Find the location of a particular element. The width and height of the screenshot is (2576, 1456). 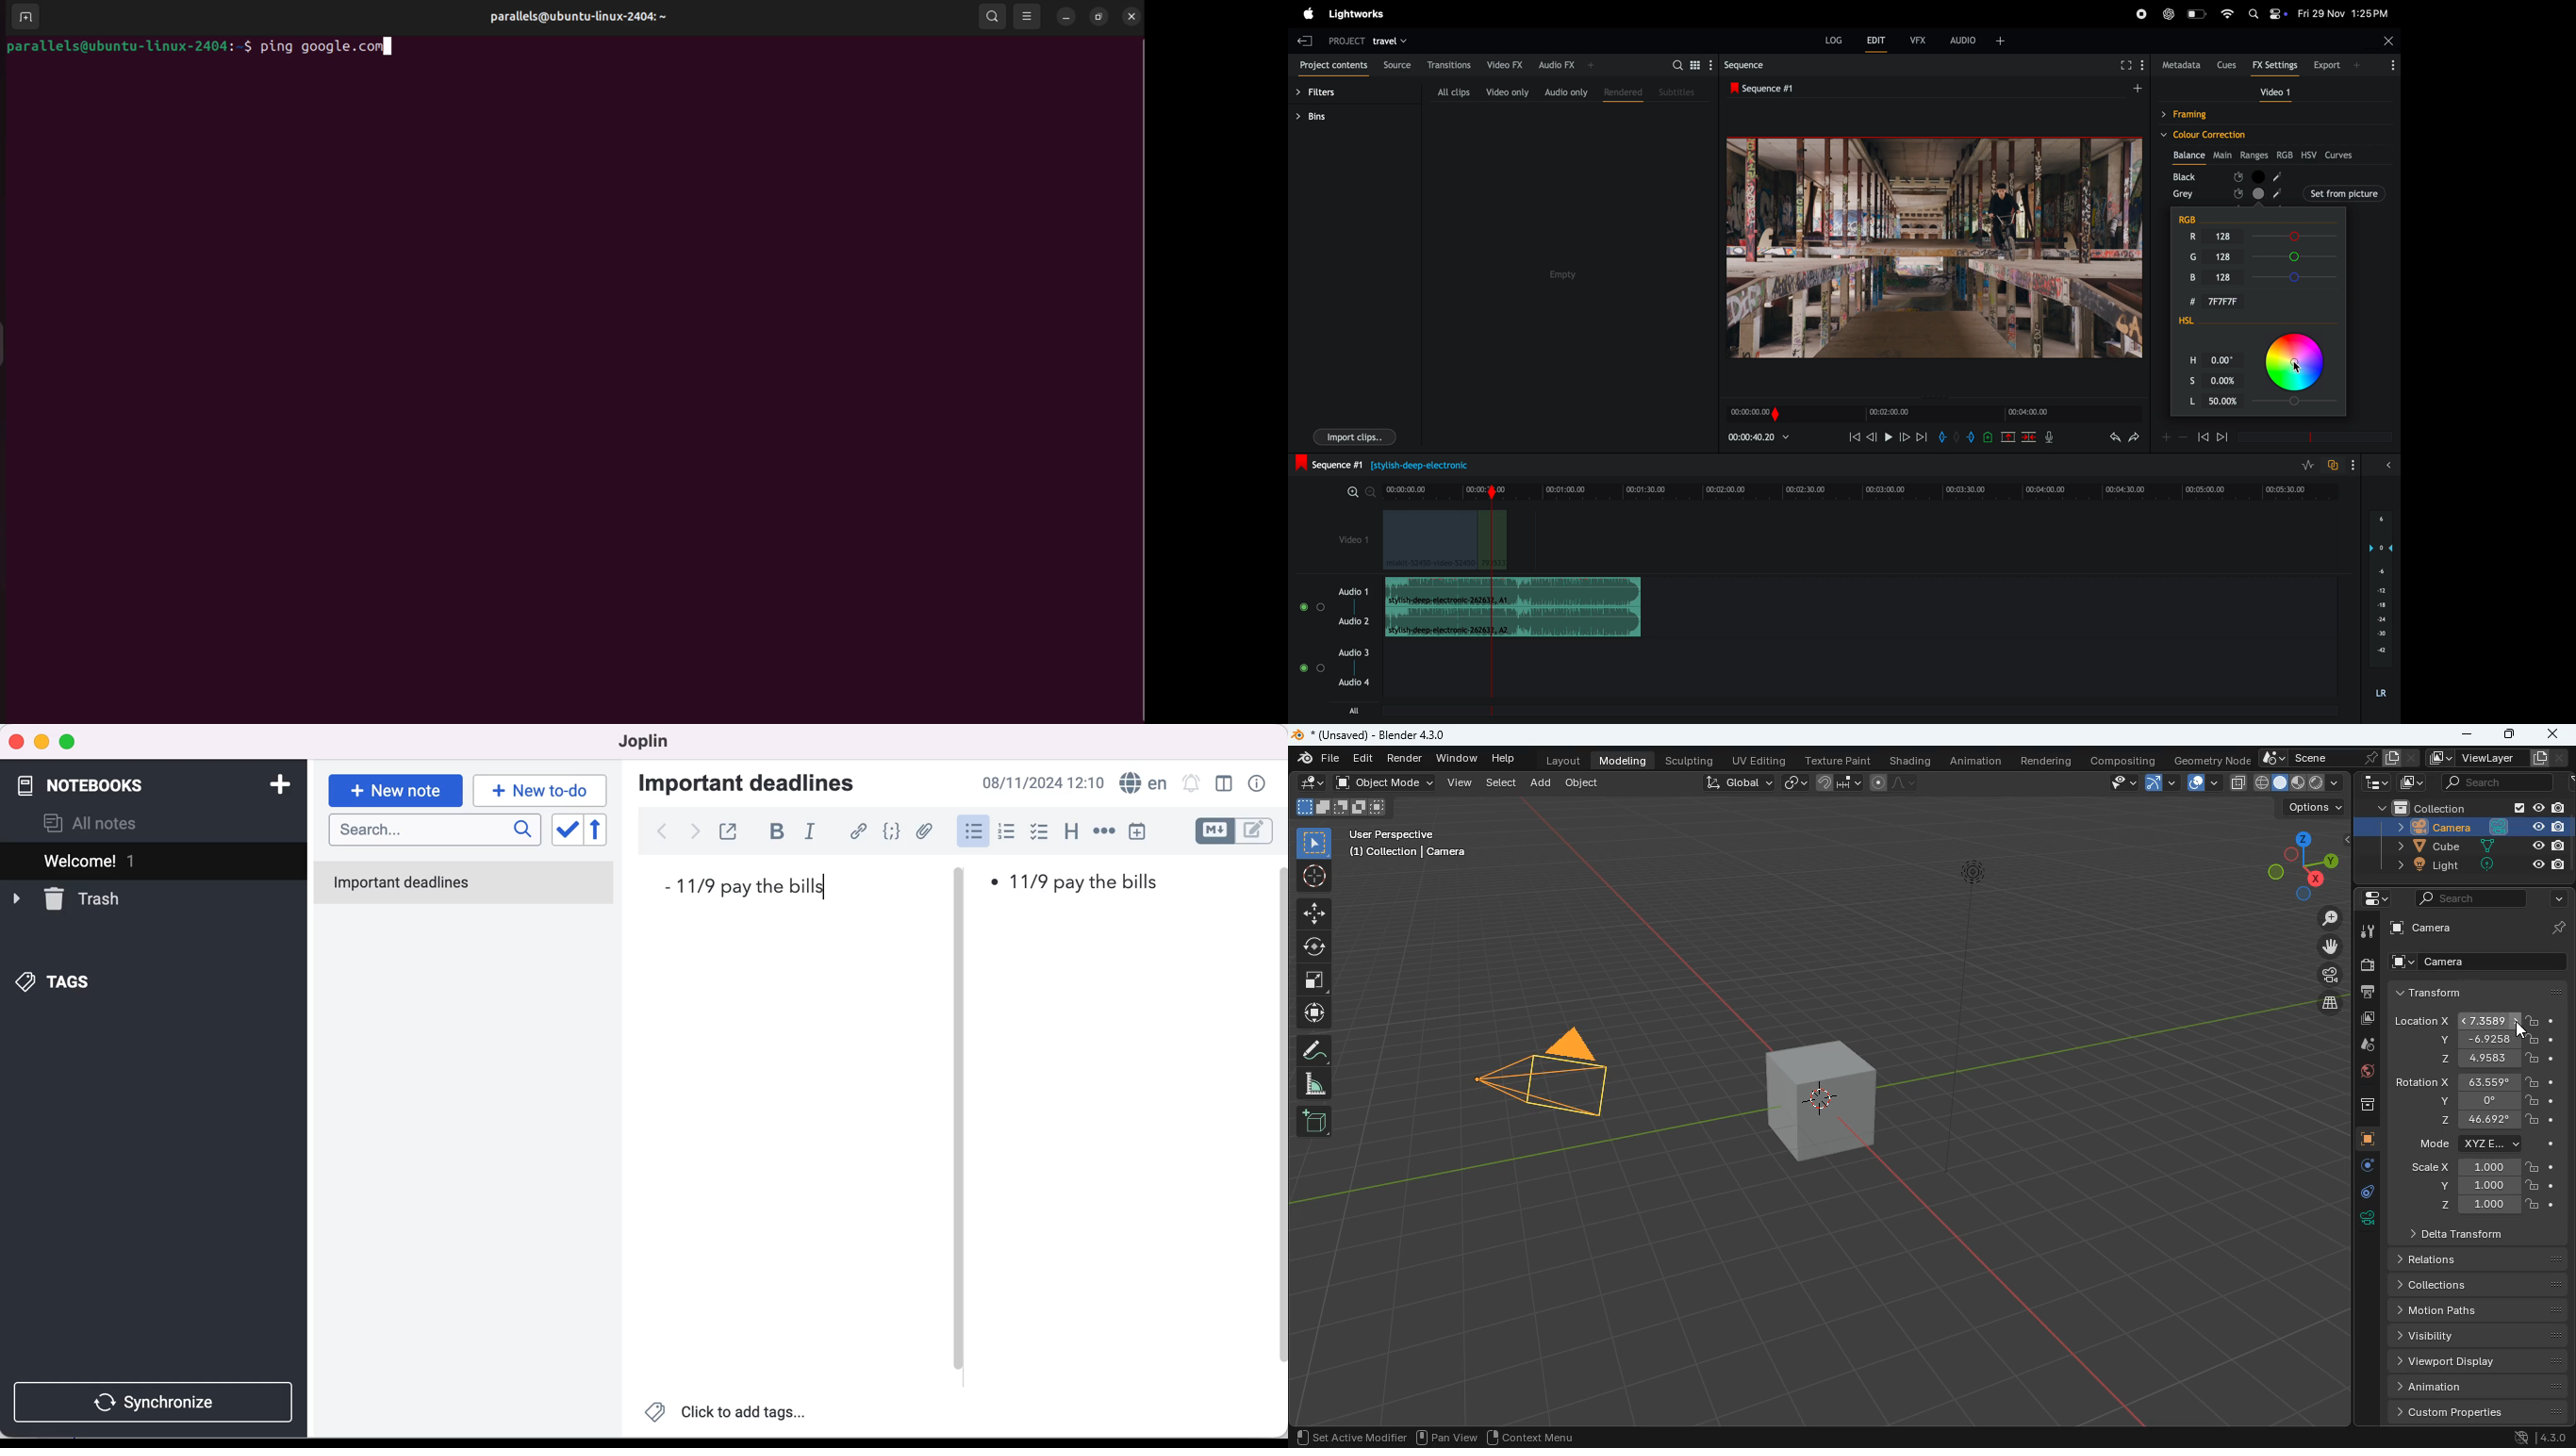

R slider is located at coordinates (2297, 237).